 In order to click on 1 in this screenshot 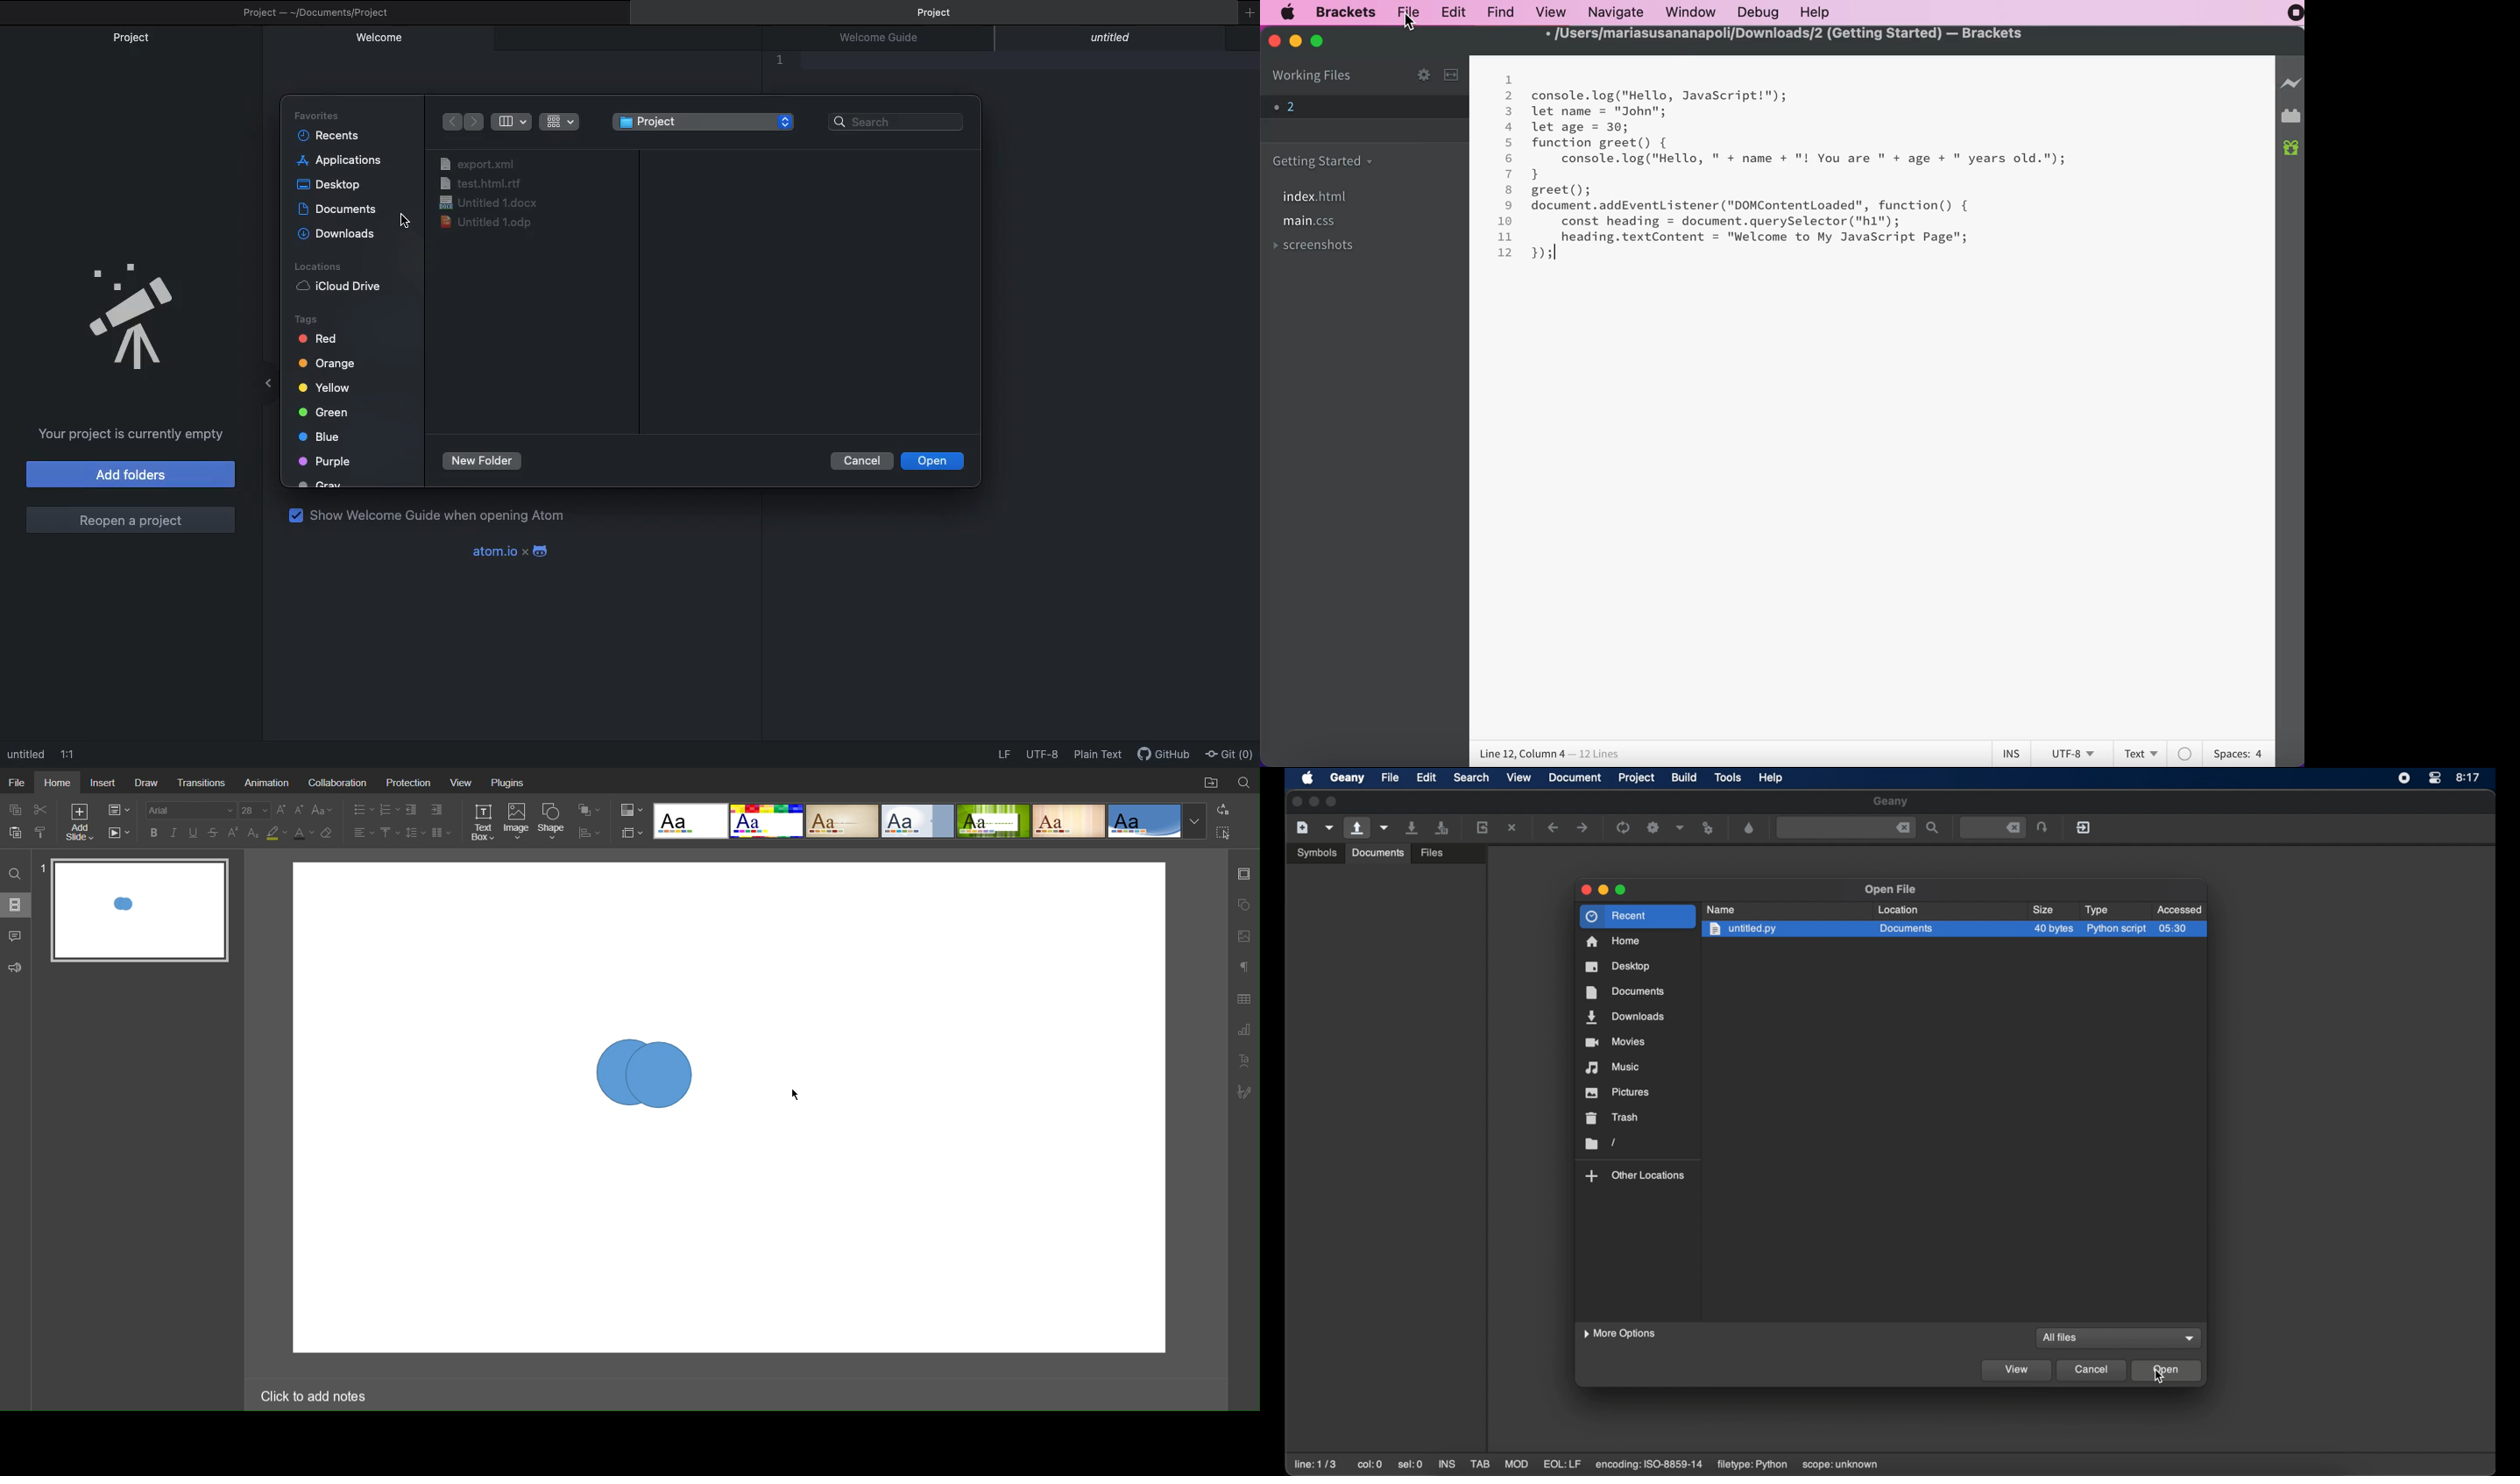, I will do `click(1508, 80)`.